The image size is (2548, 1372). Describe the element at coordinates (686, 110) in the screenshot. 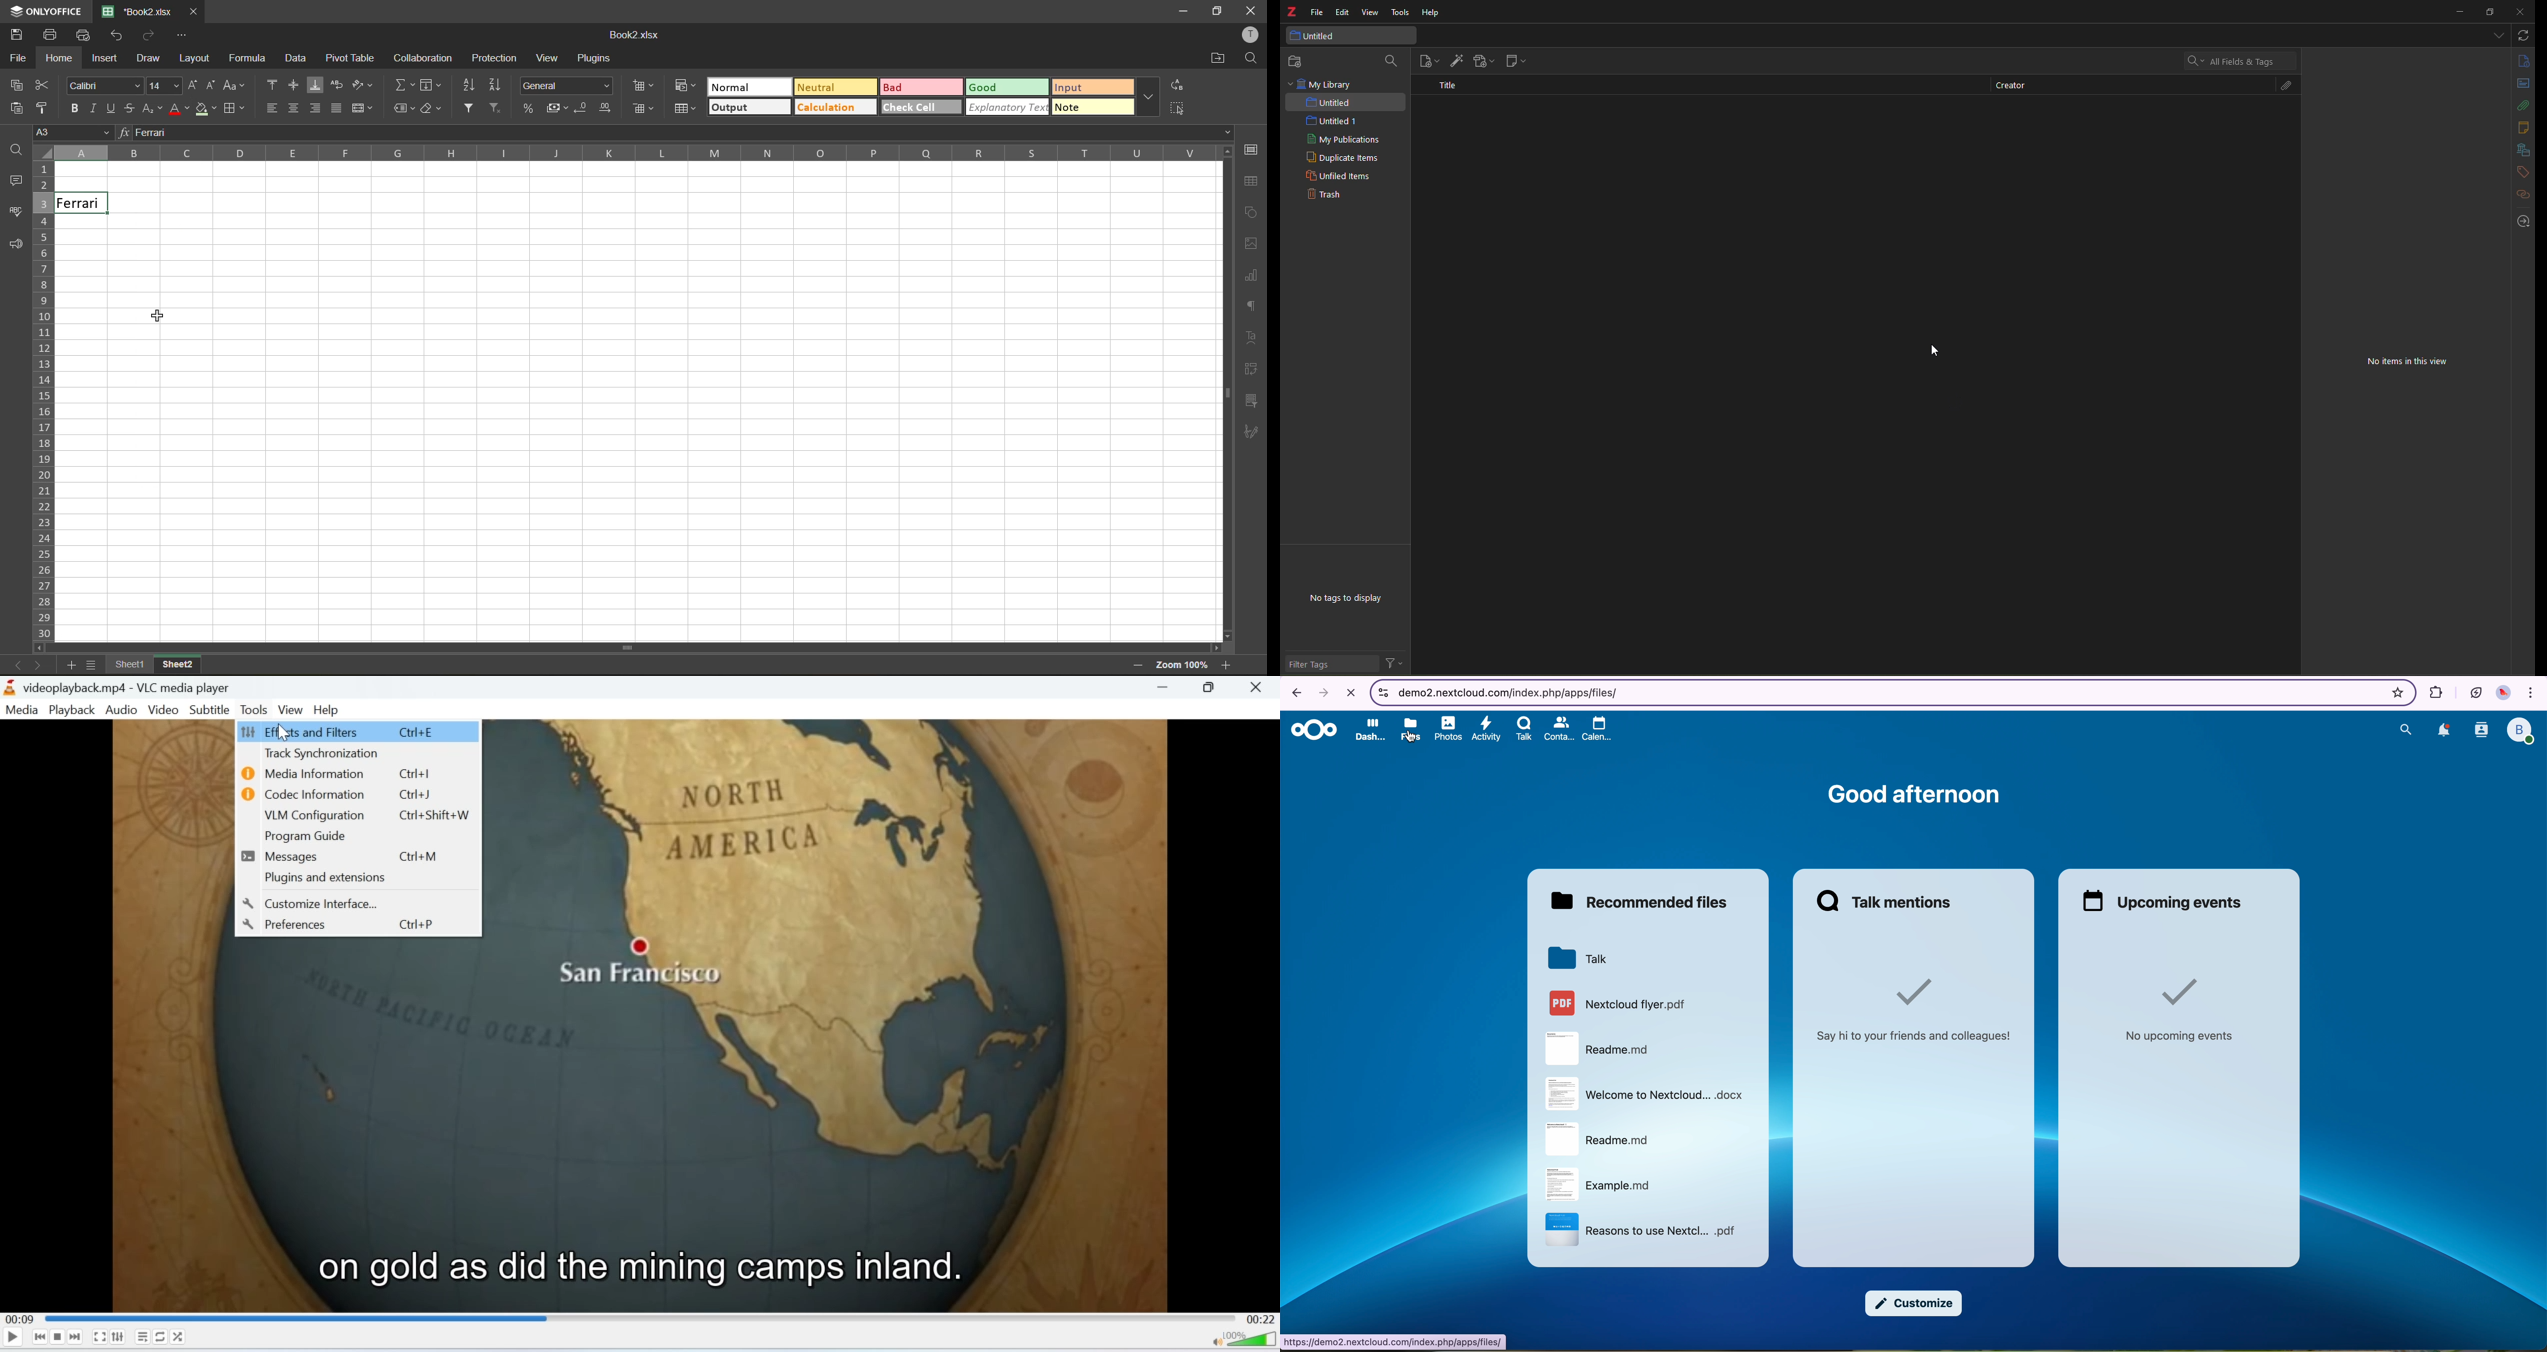

I see `format as table` at that location.